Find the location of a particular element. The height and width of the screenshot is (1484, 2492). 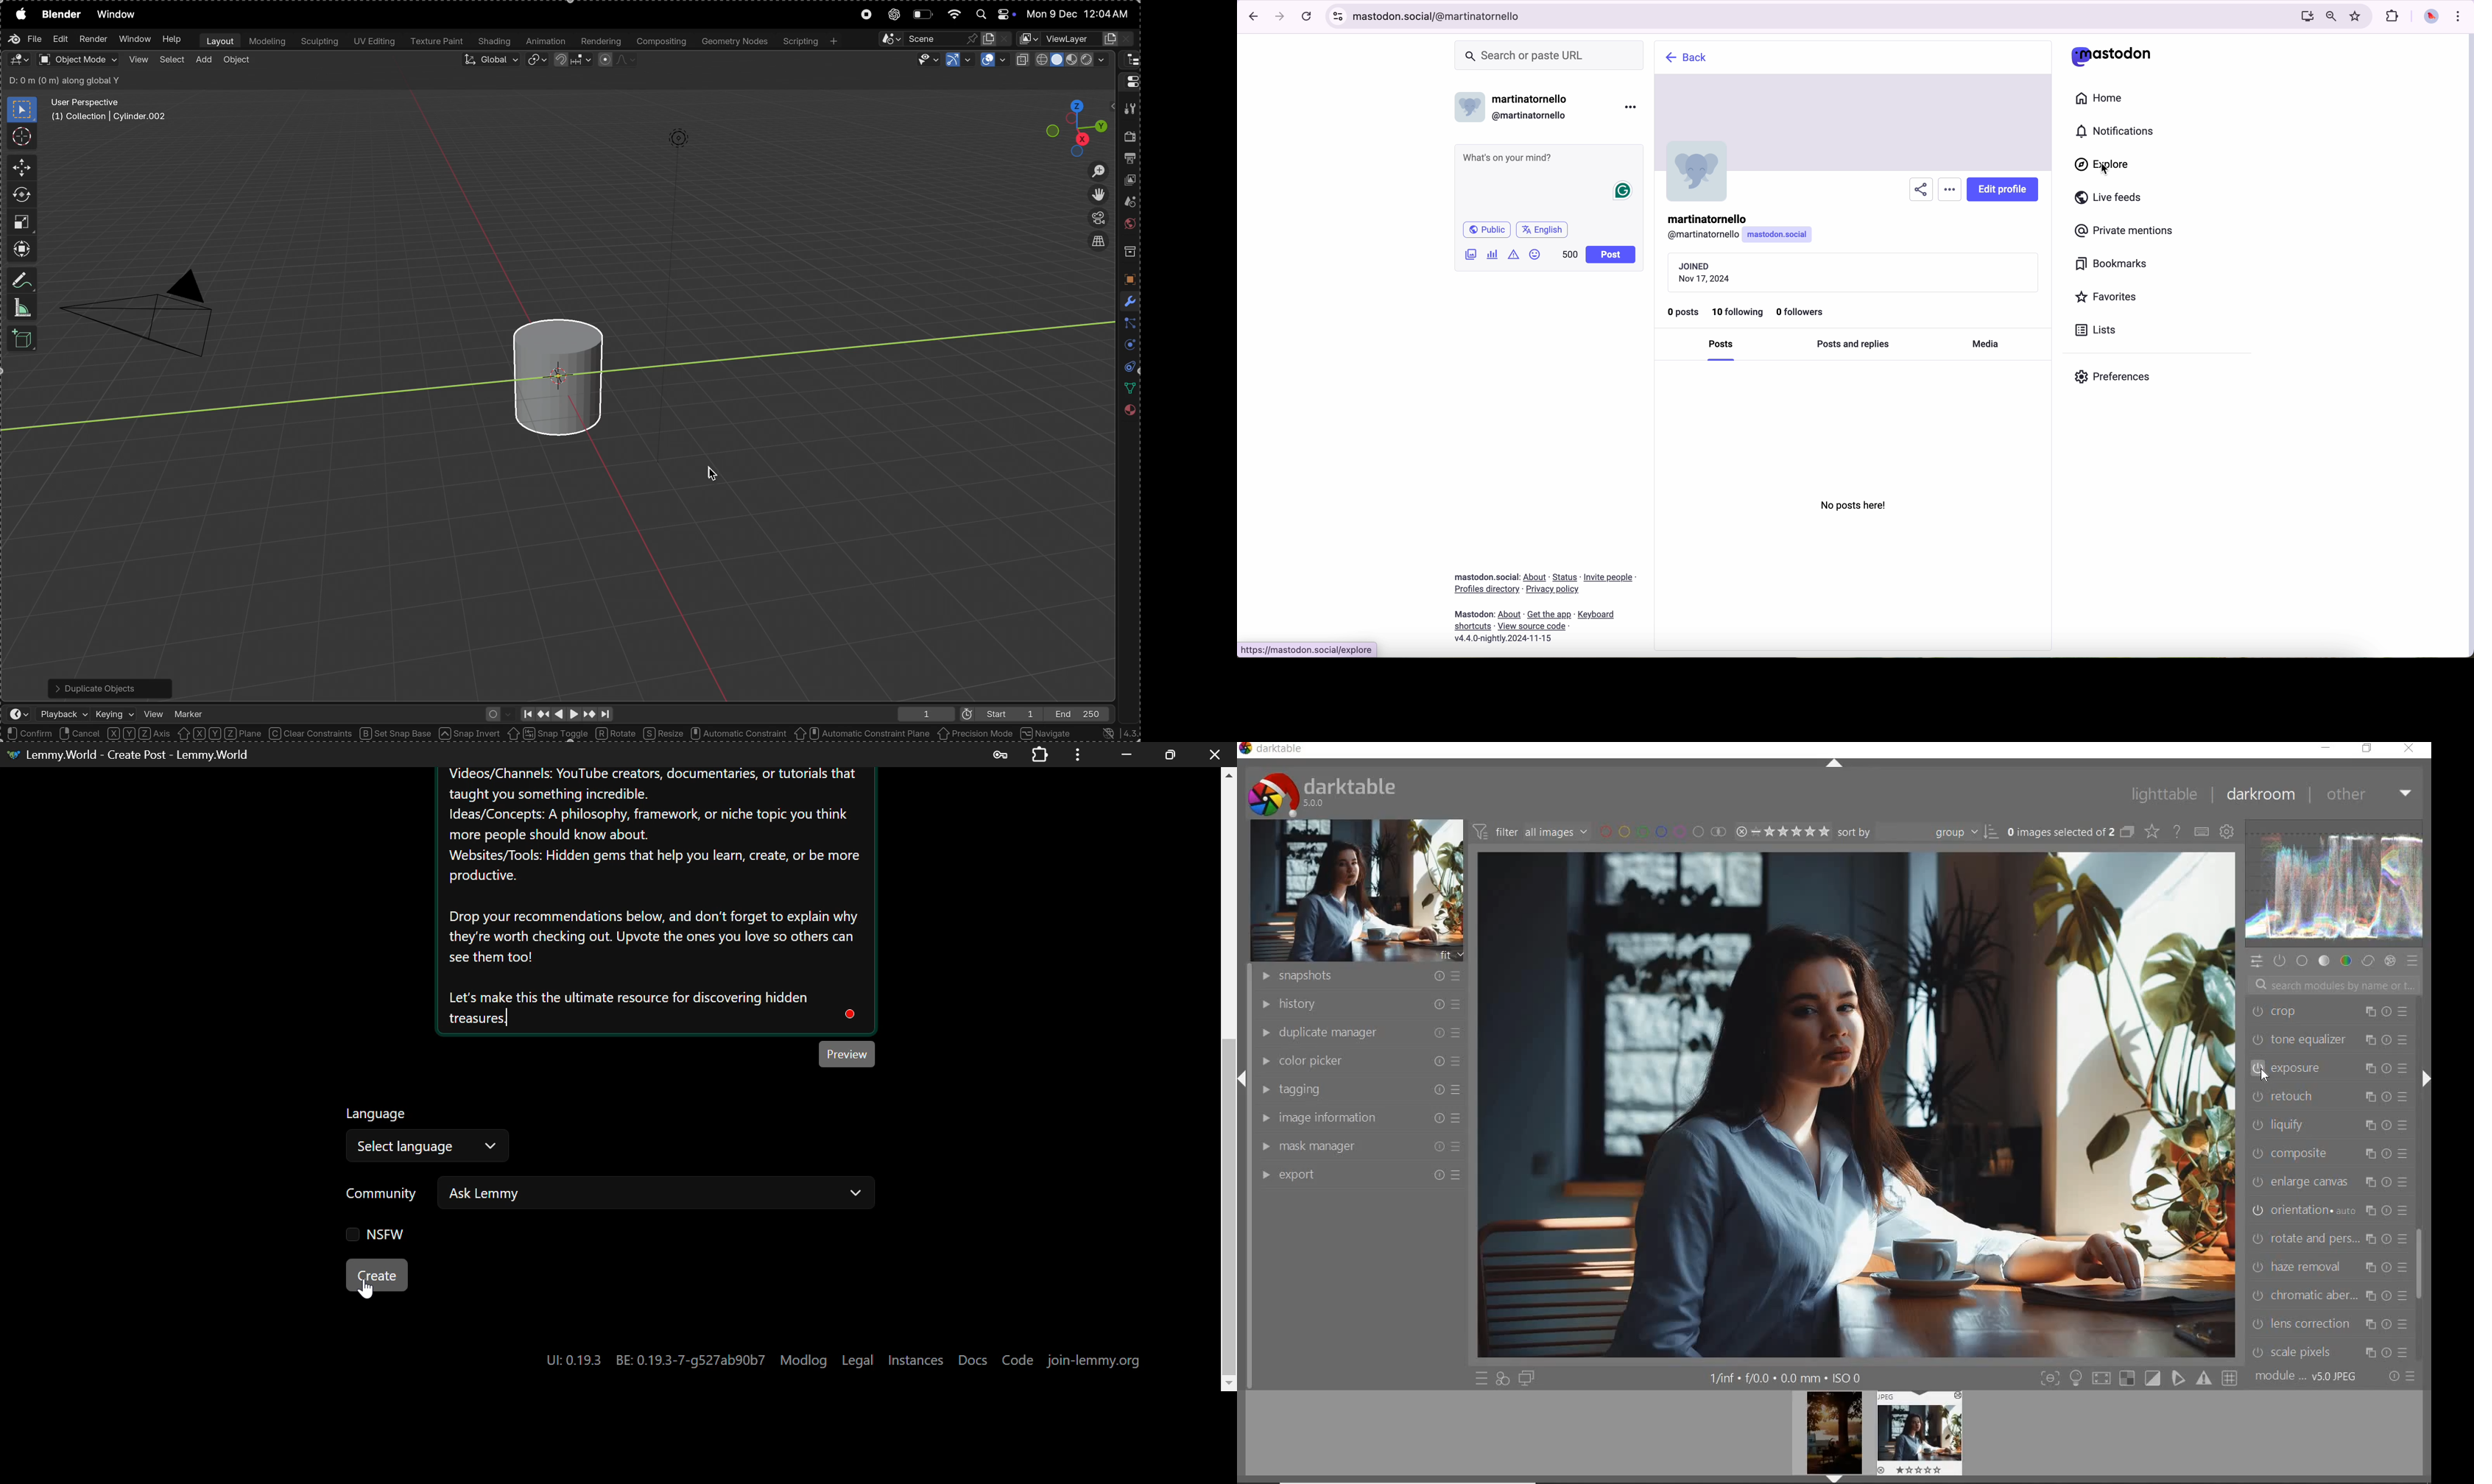

SELECTED  IMAGE RANGE RATING is located at coordinates (1782, 832).